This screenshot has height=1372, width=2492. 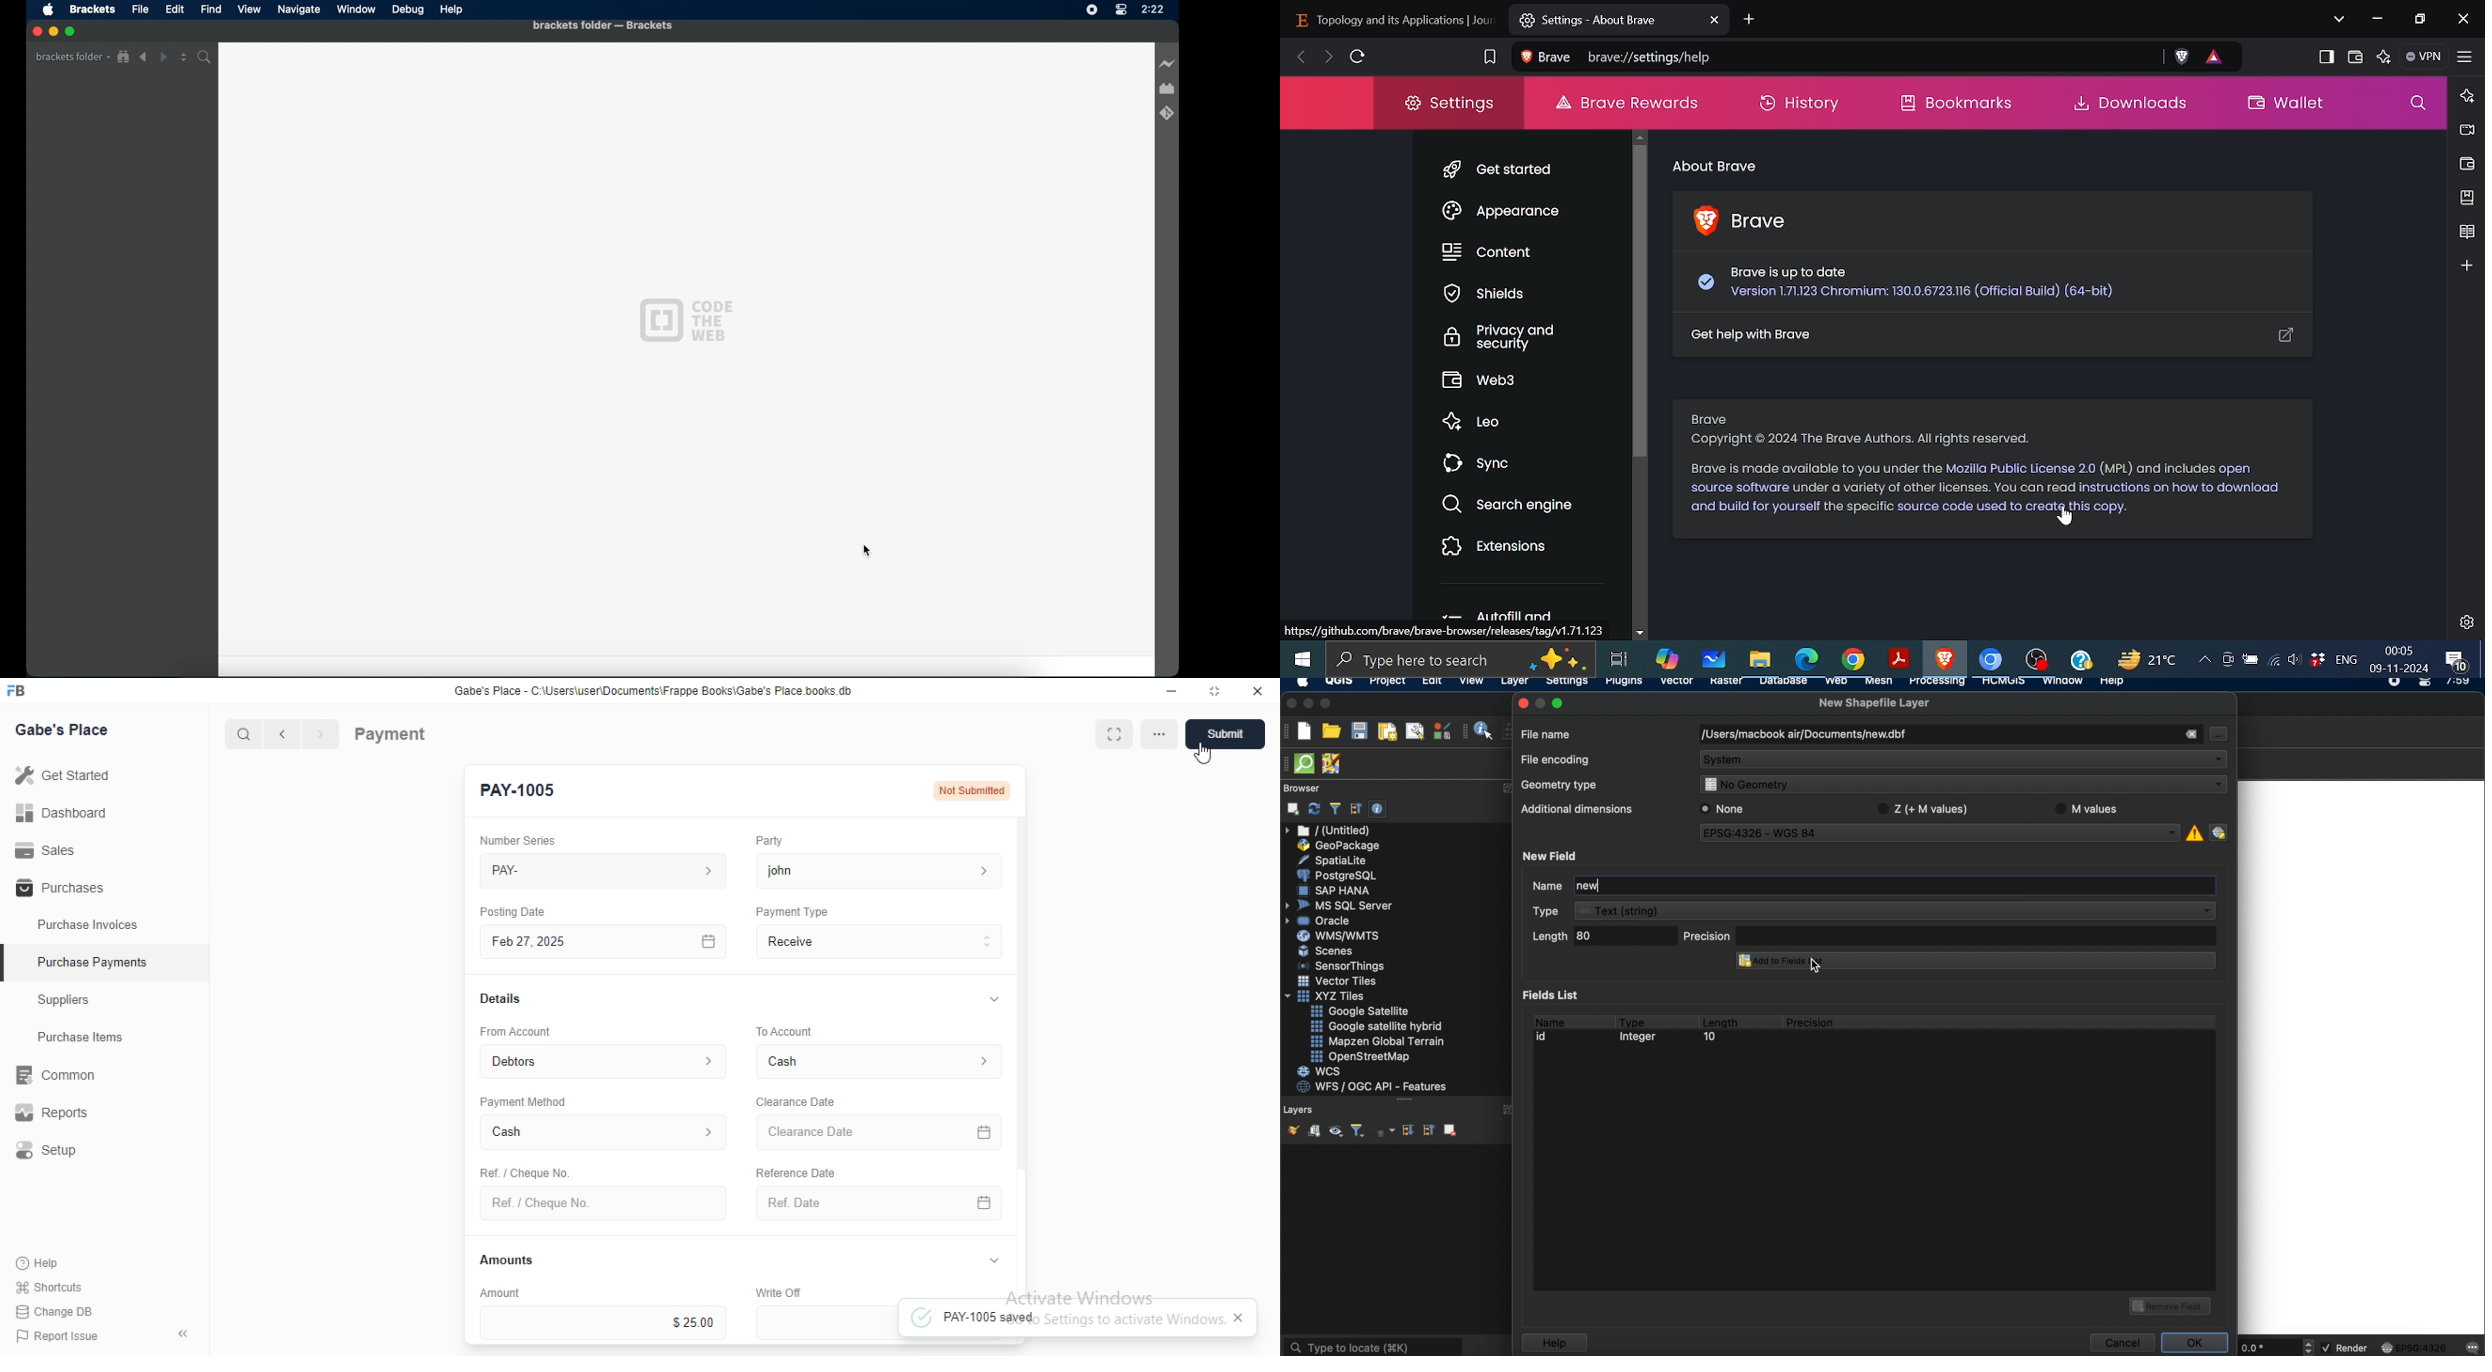 I want to click on To Account, so click(x=782, y=1030).